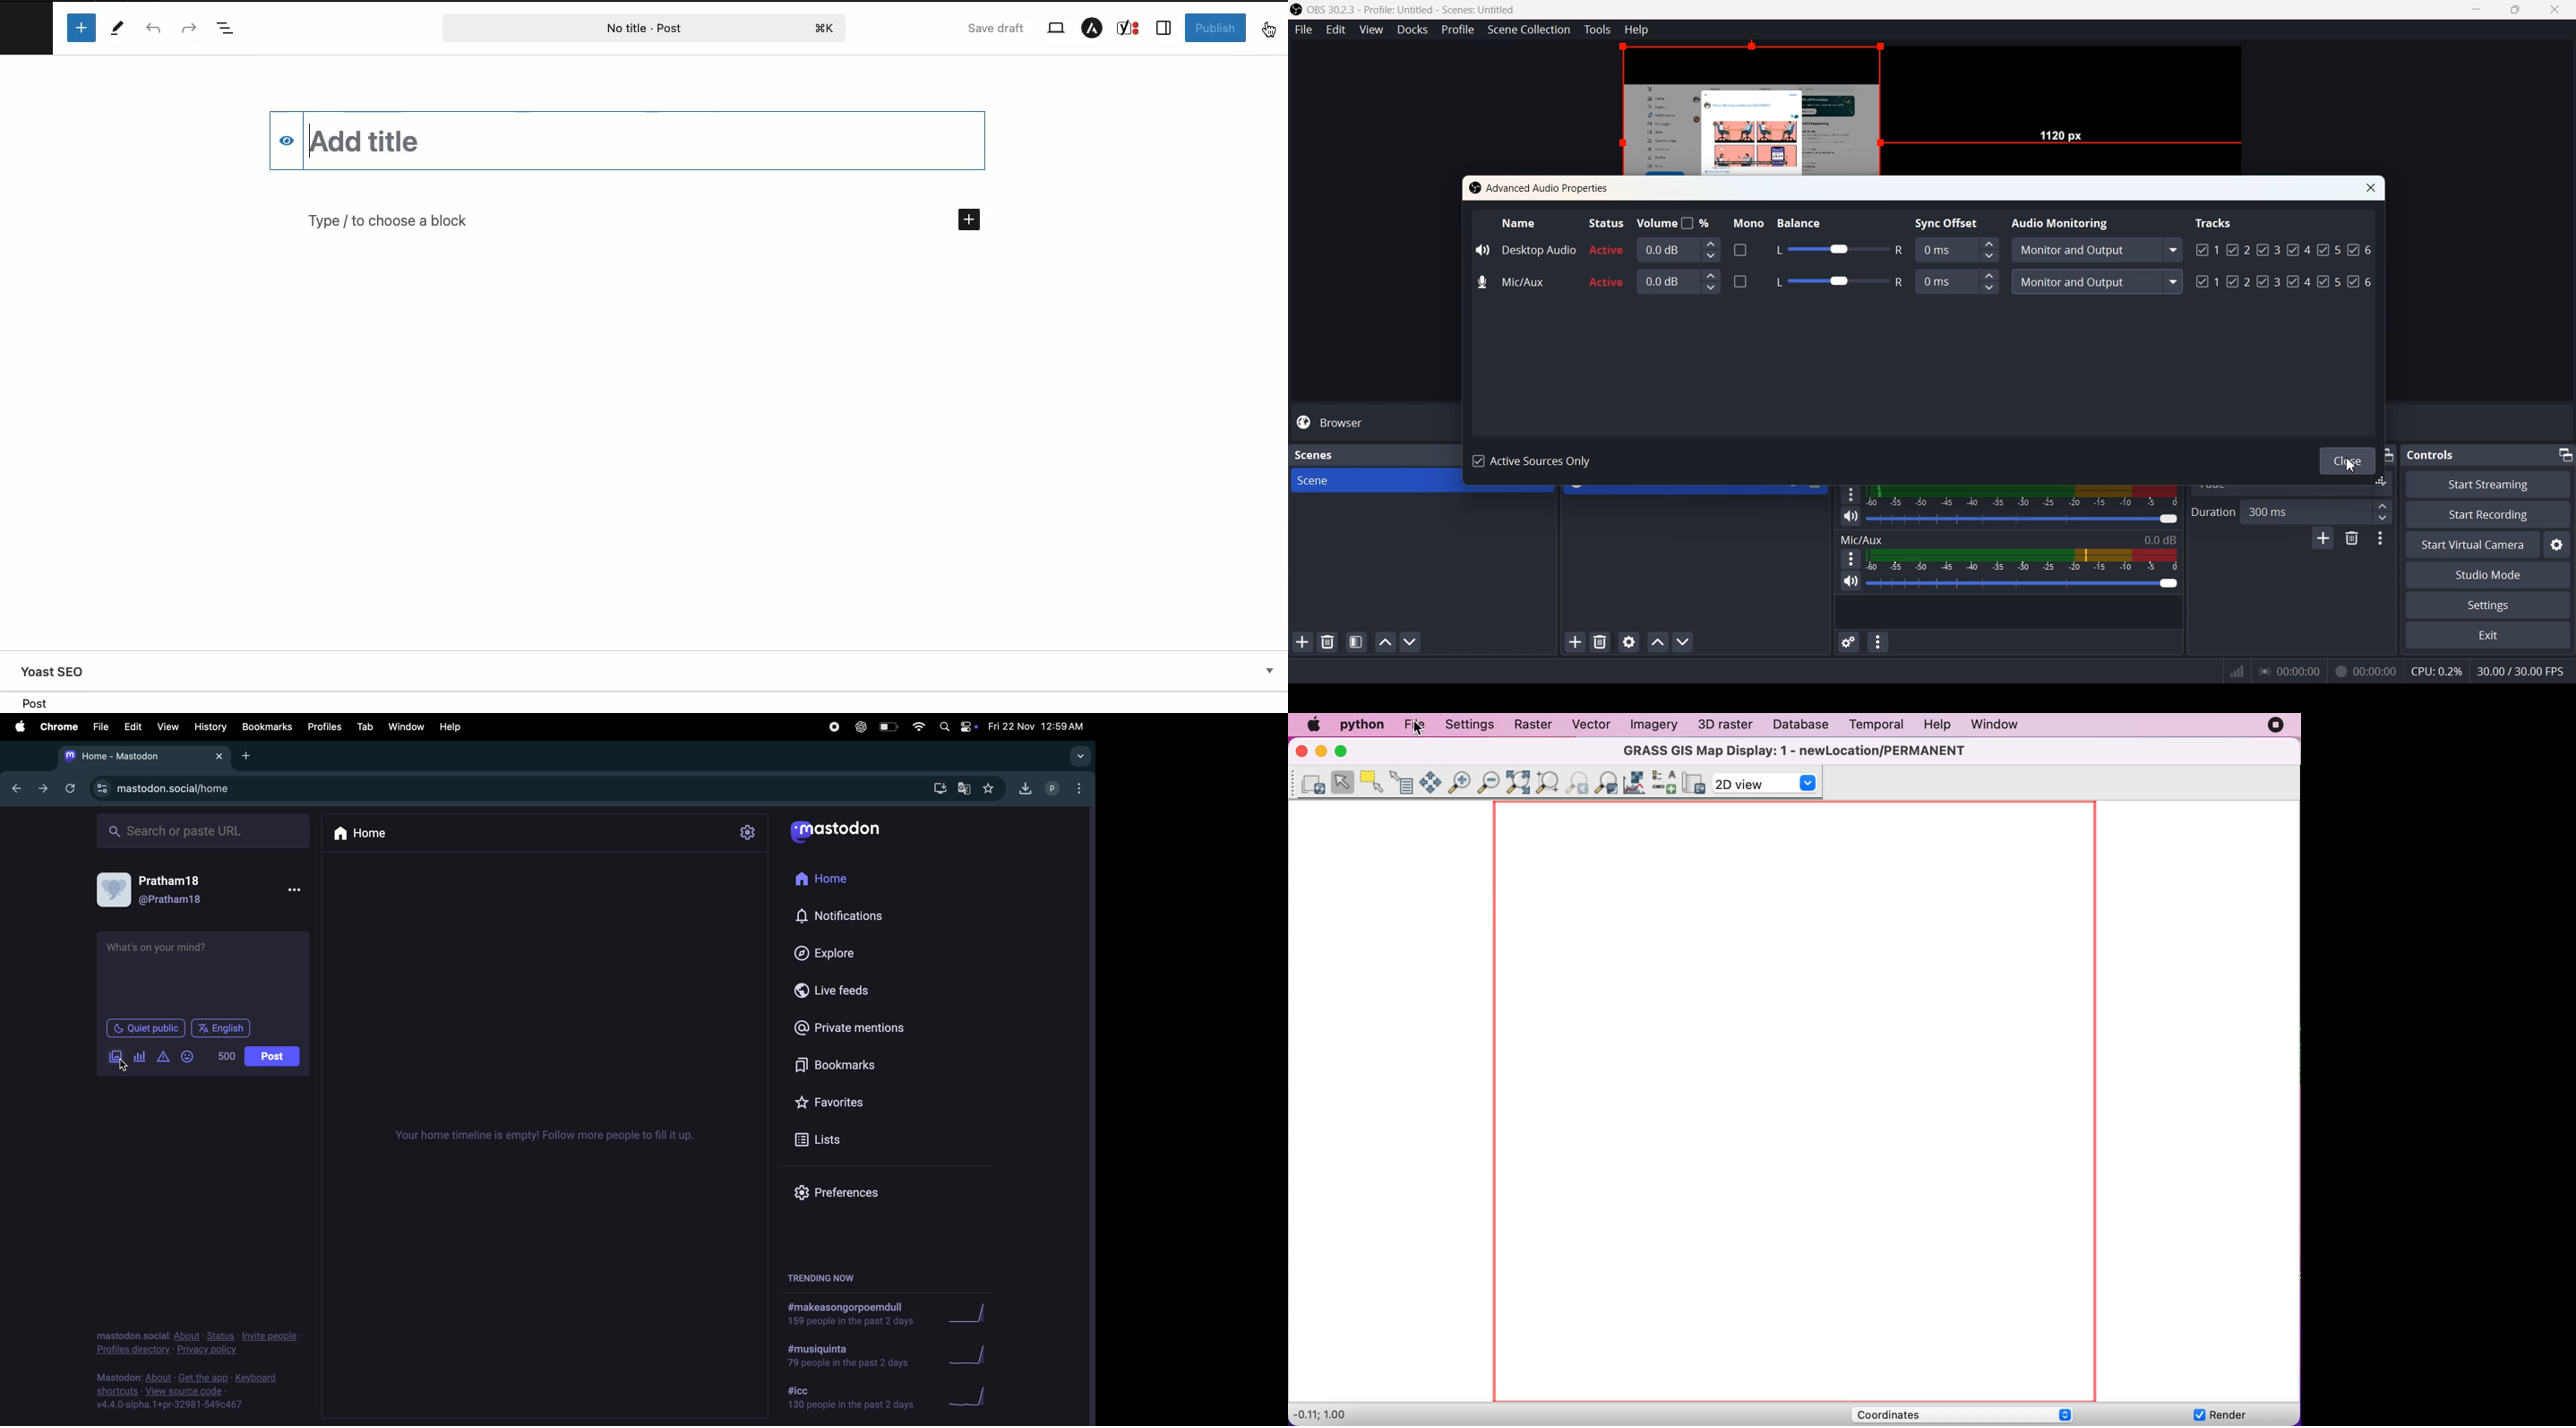 Image resolution: width=2576 pixels, height=1428 pixels. I want to click on Audio mixer menu, so click(1879, 643).